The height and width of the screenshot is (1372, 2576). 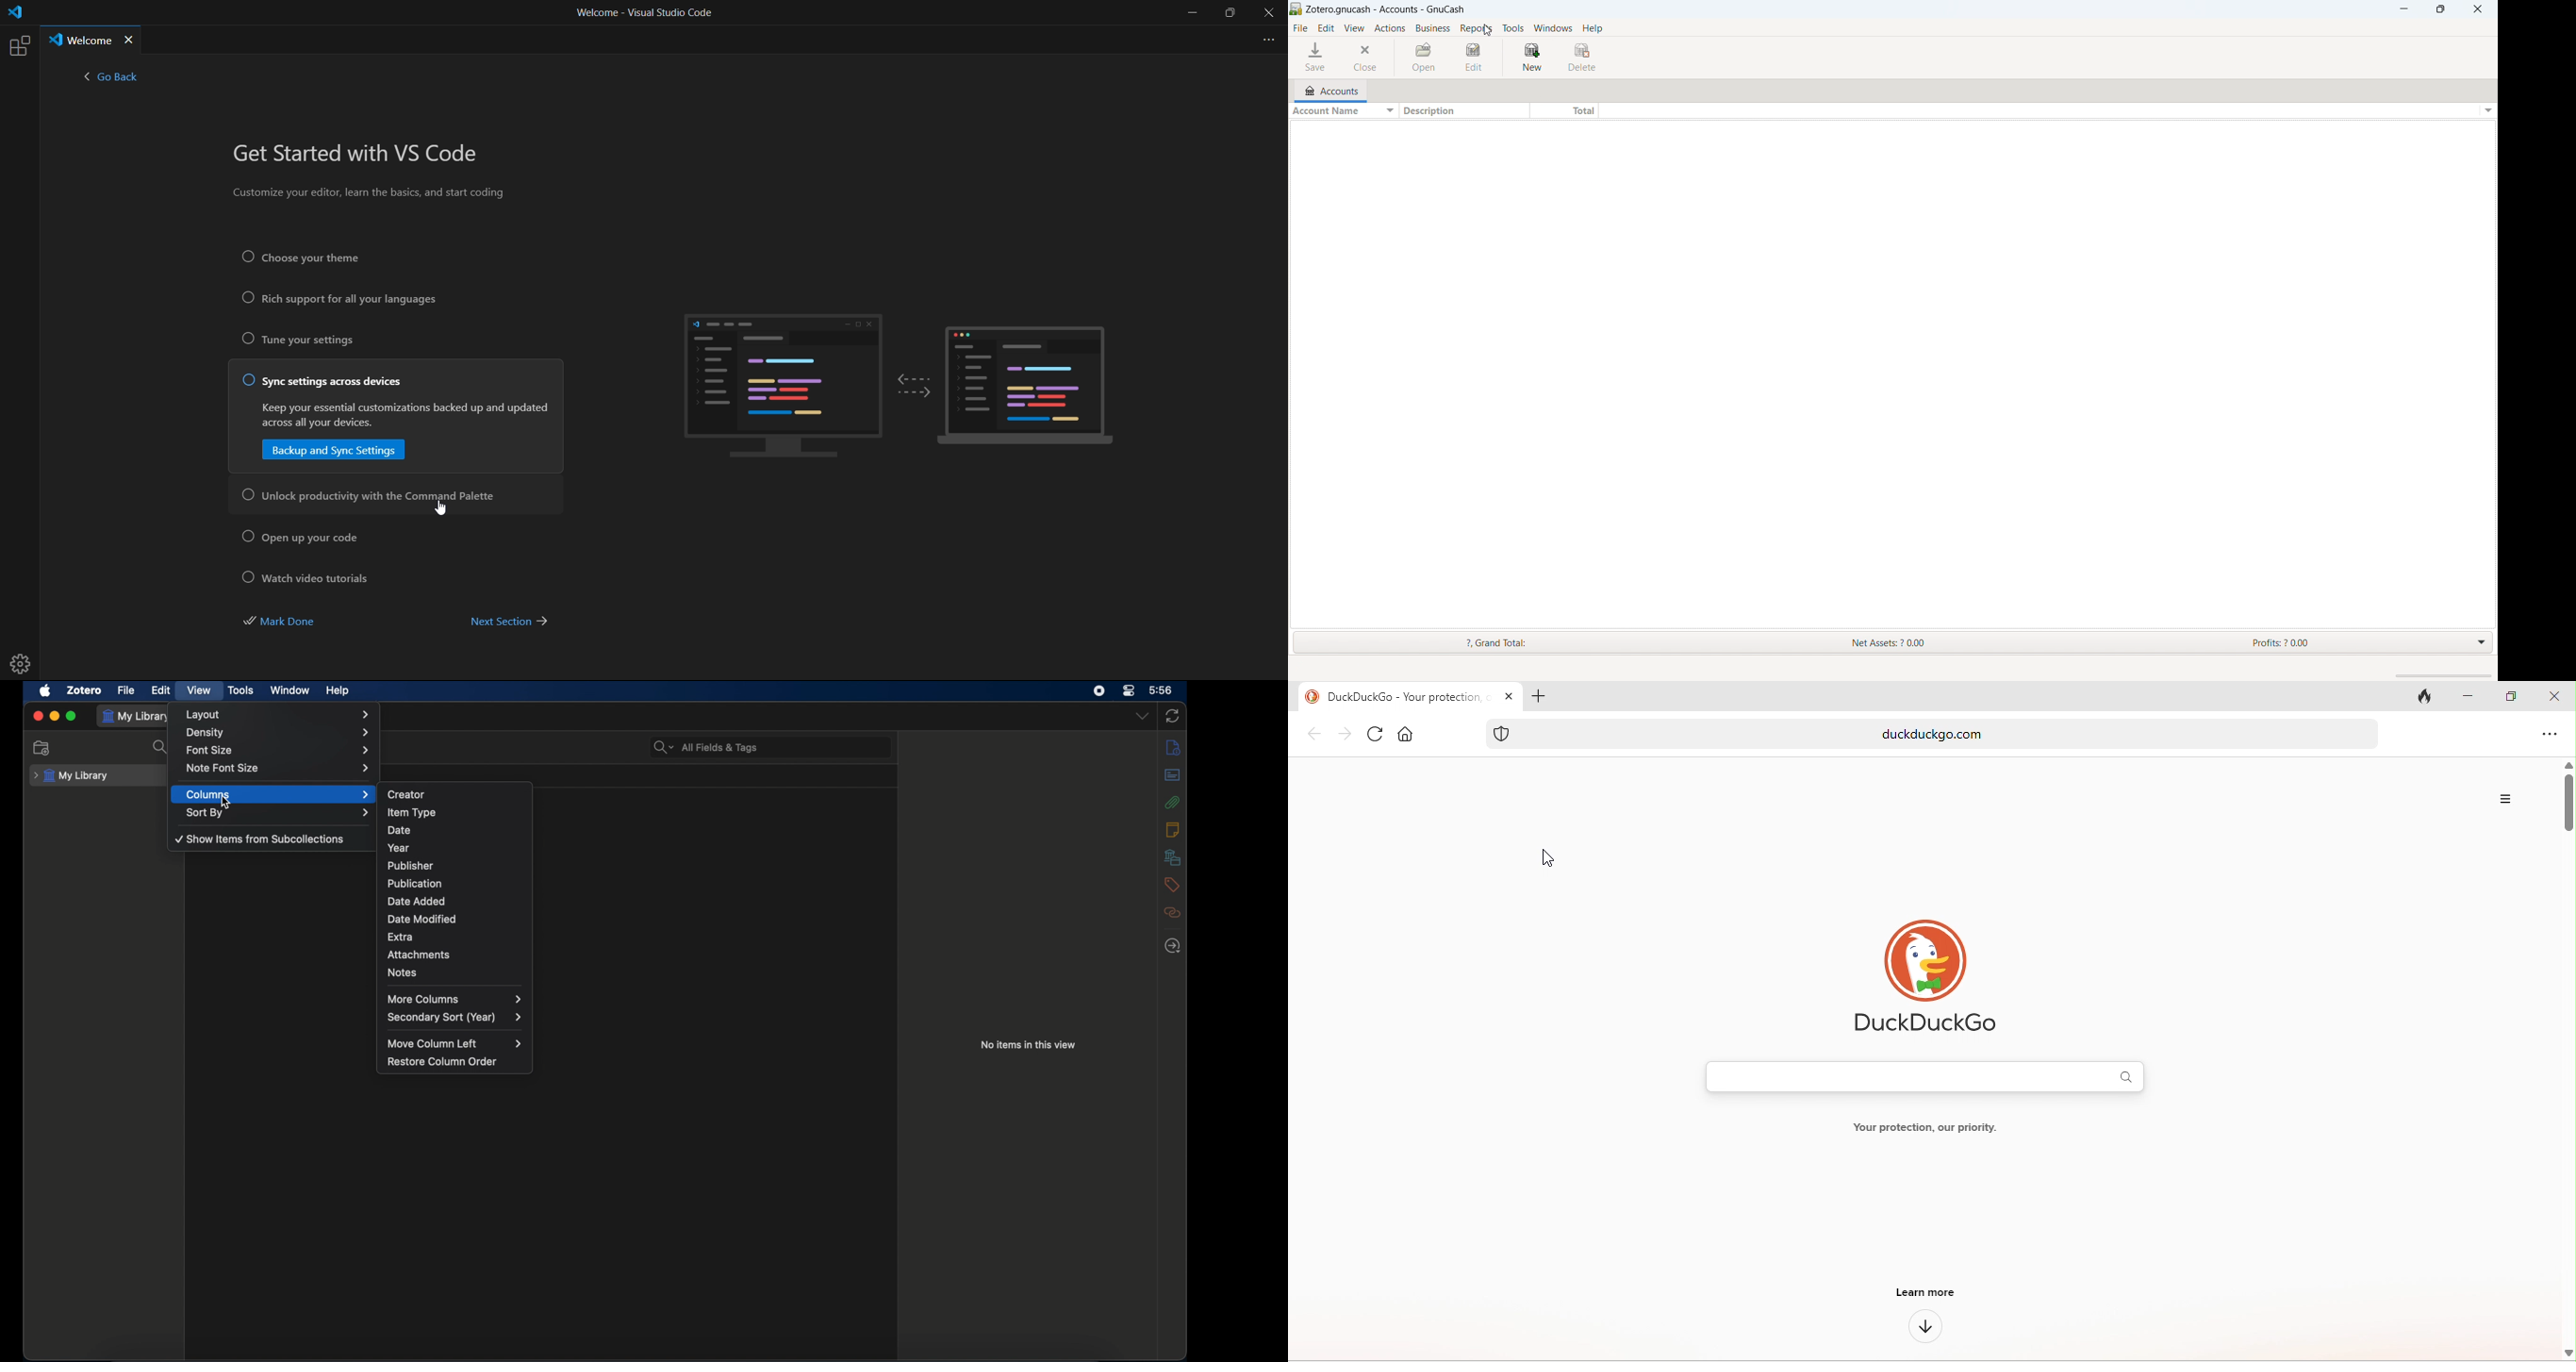 What do you see at coordinates (1410, 736) in the screenshot?
I see `home` at bounding box center [1410, 736].